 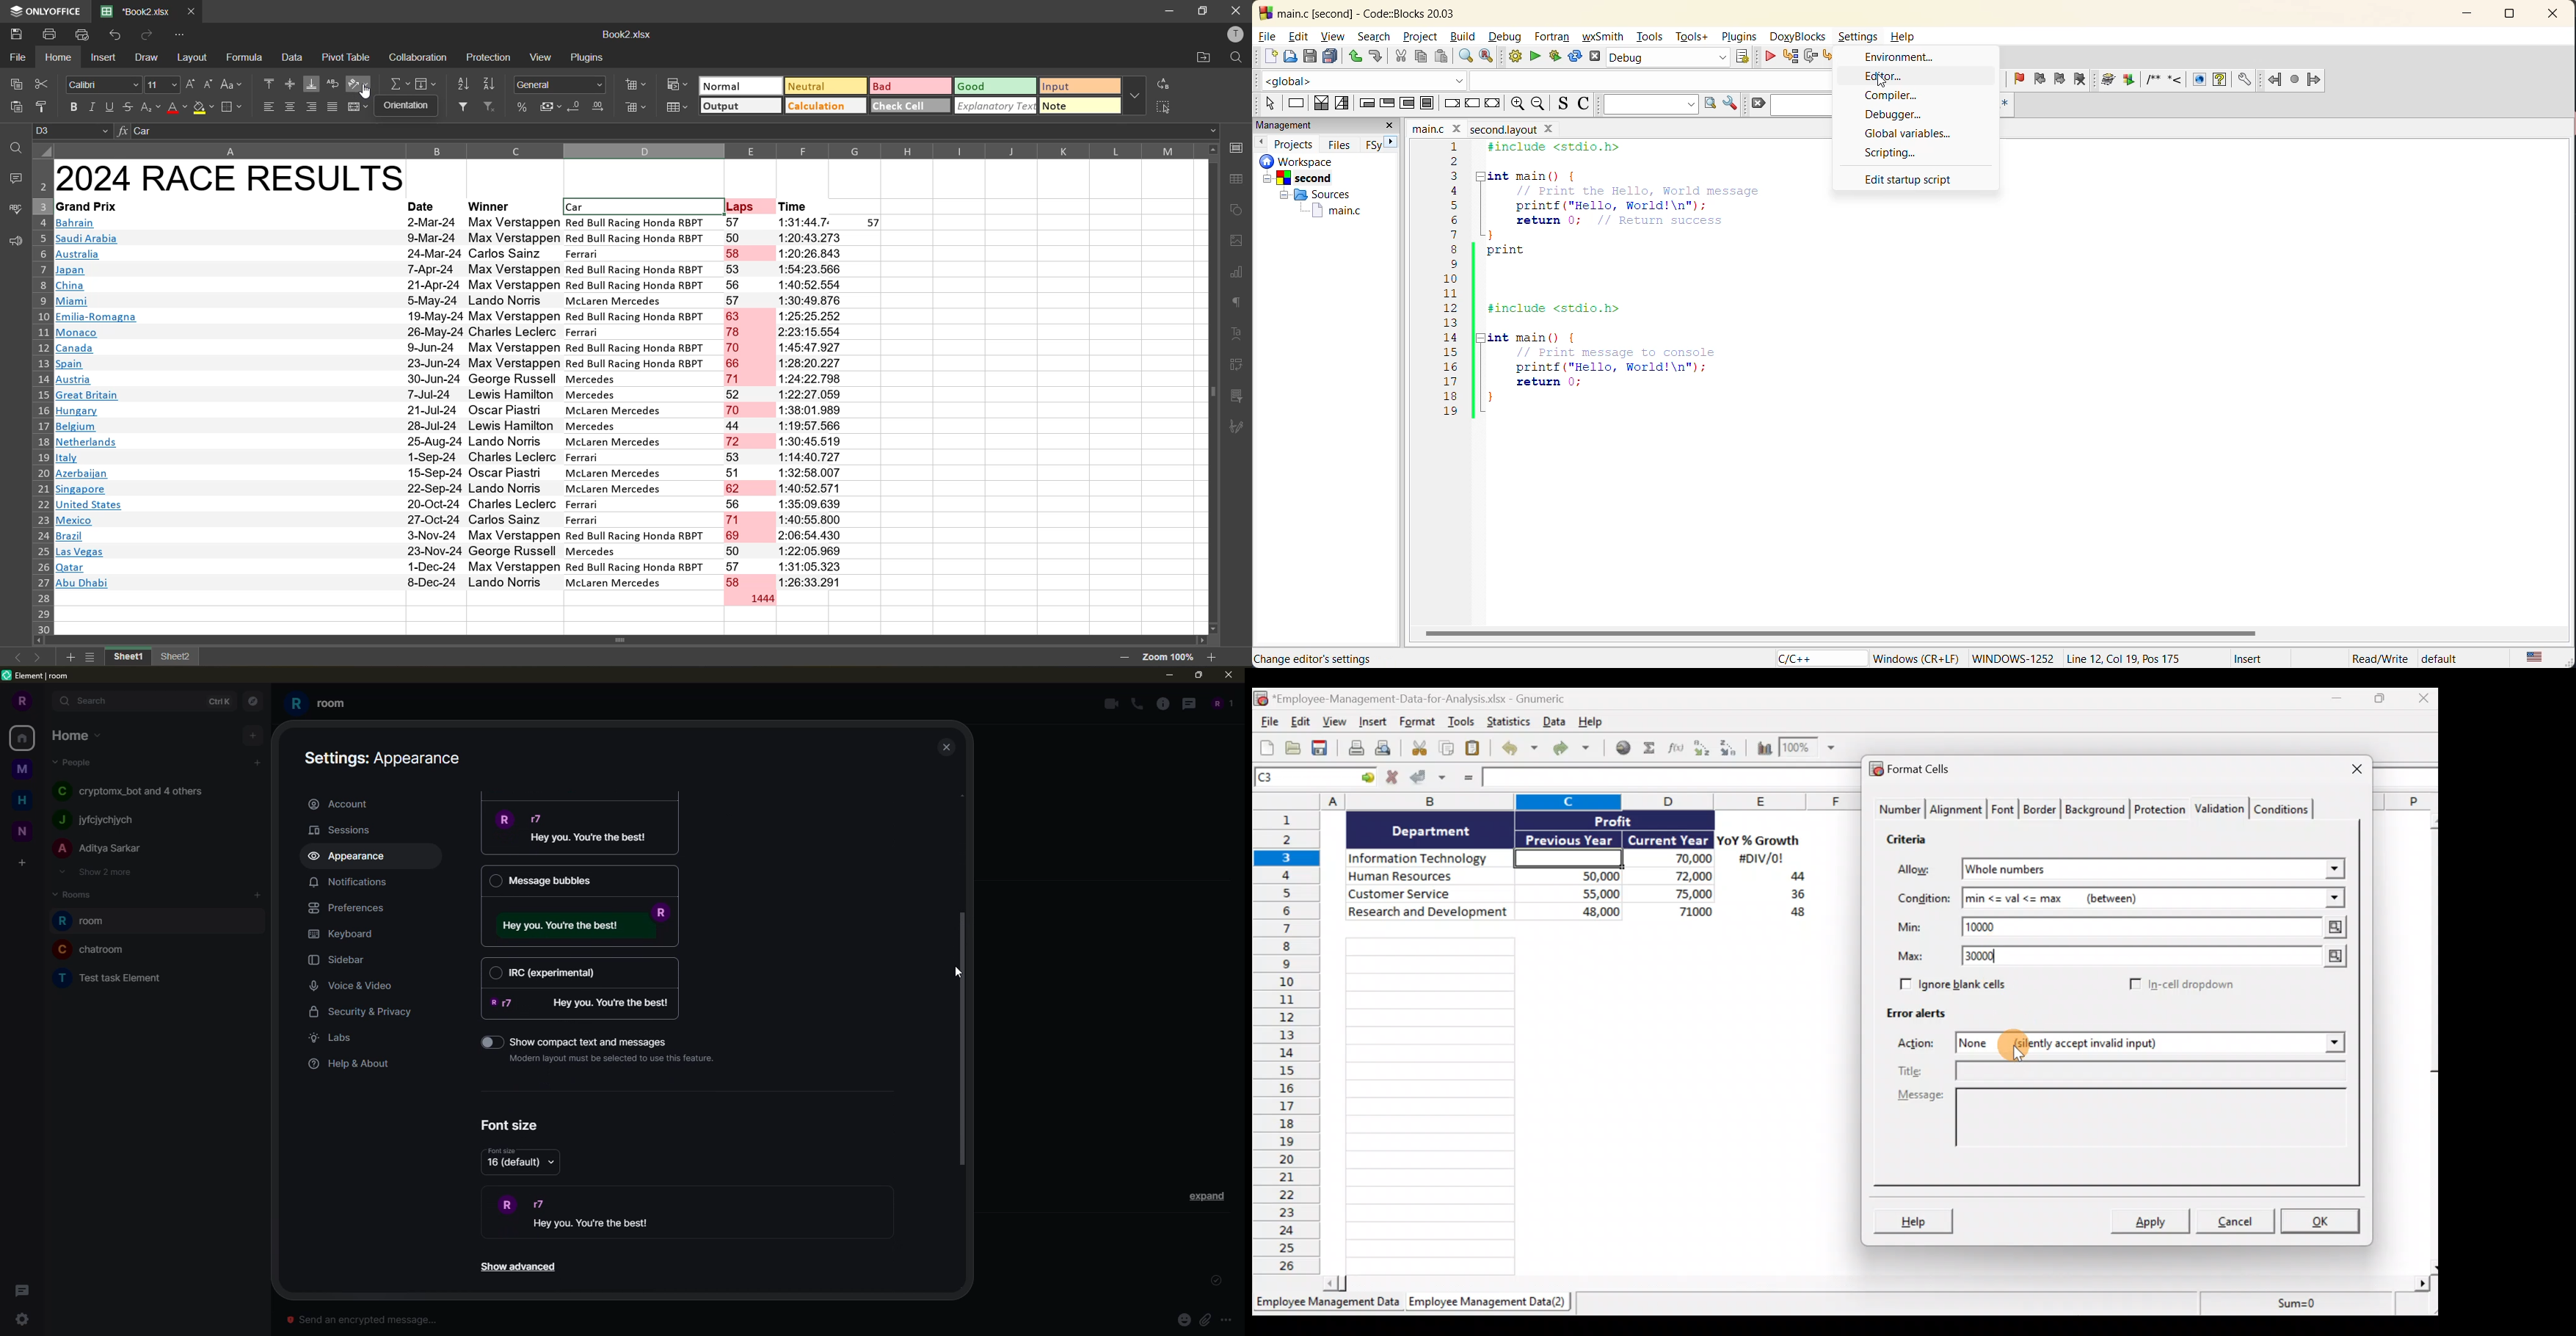 I want to click on Information Technology, so click(x=1430, y=859).